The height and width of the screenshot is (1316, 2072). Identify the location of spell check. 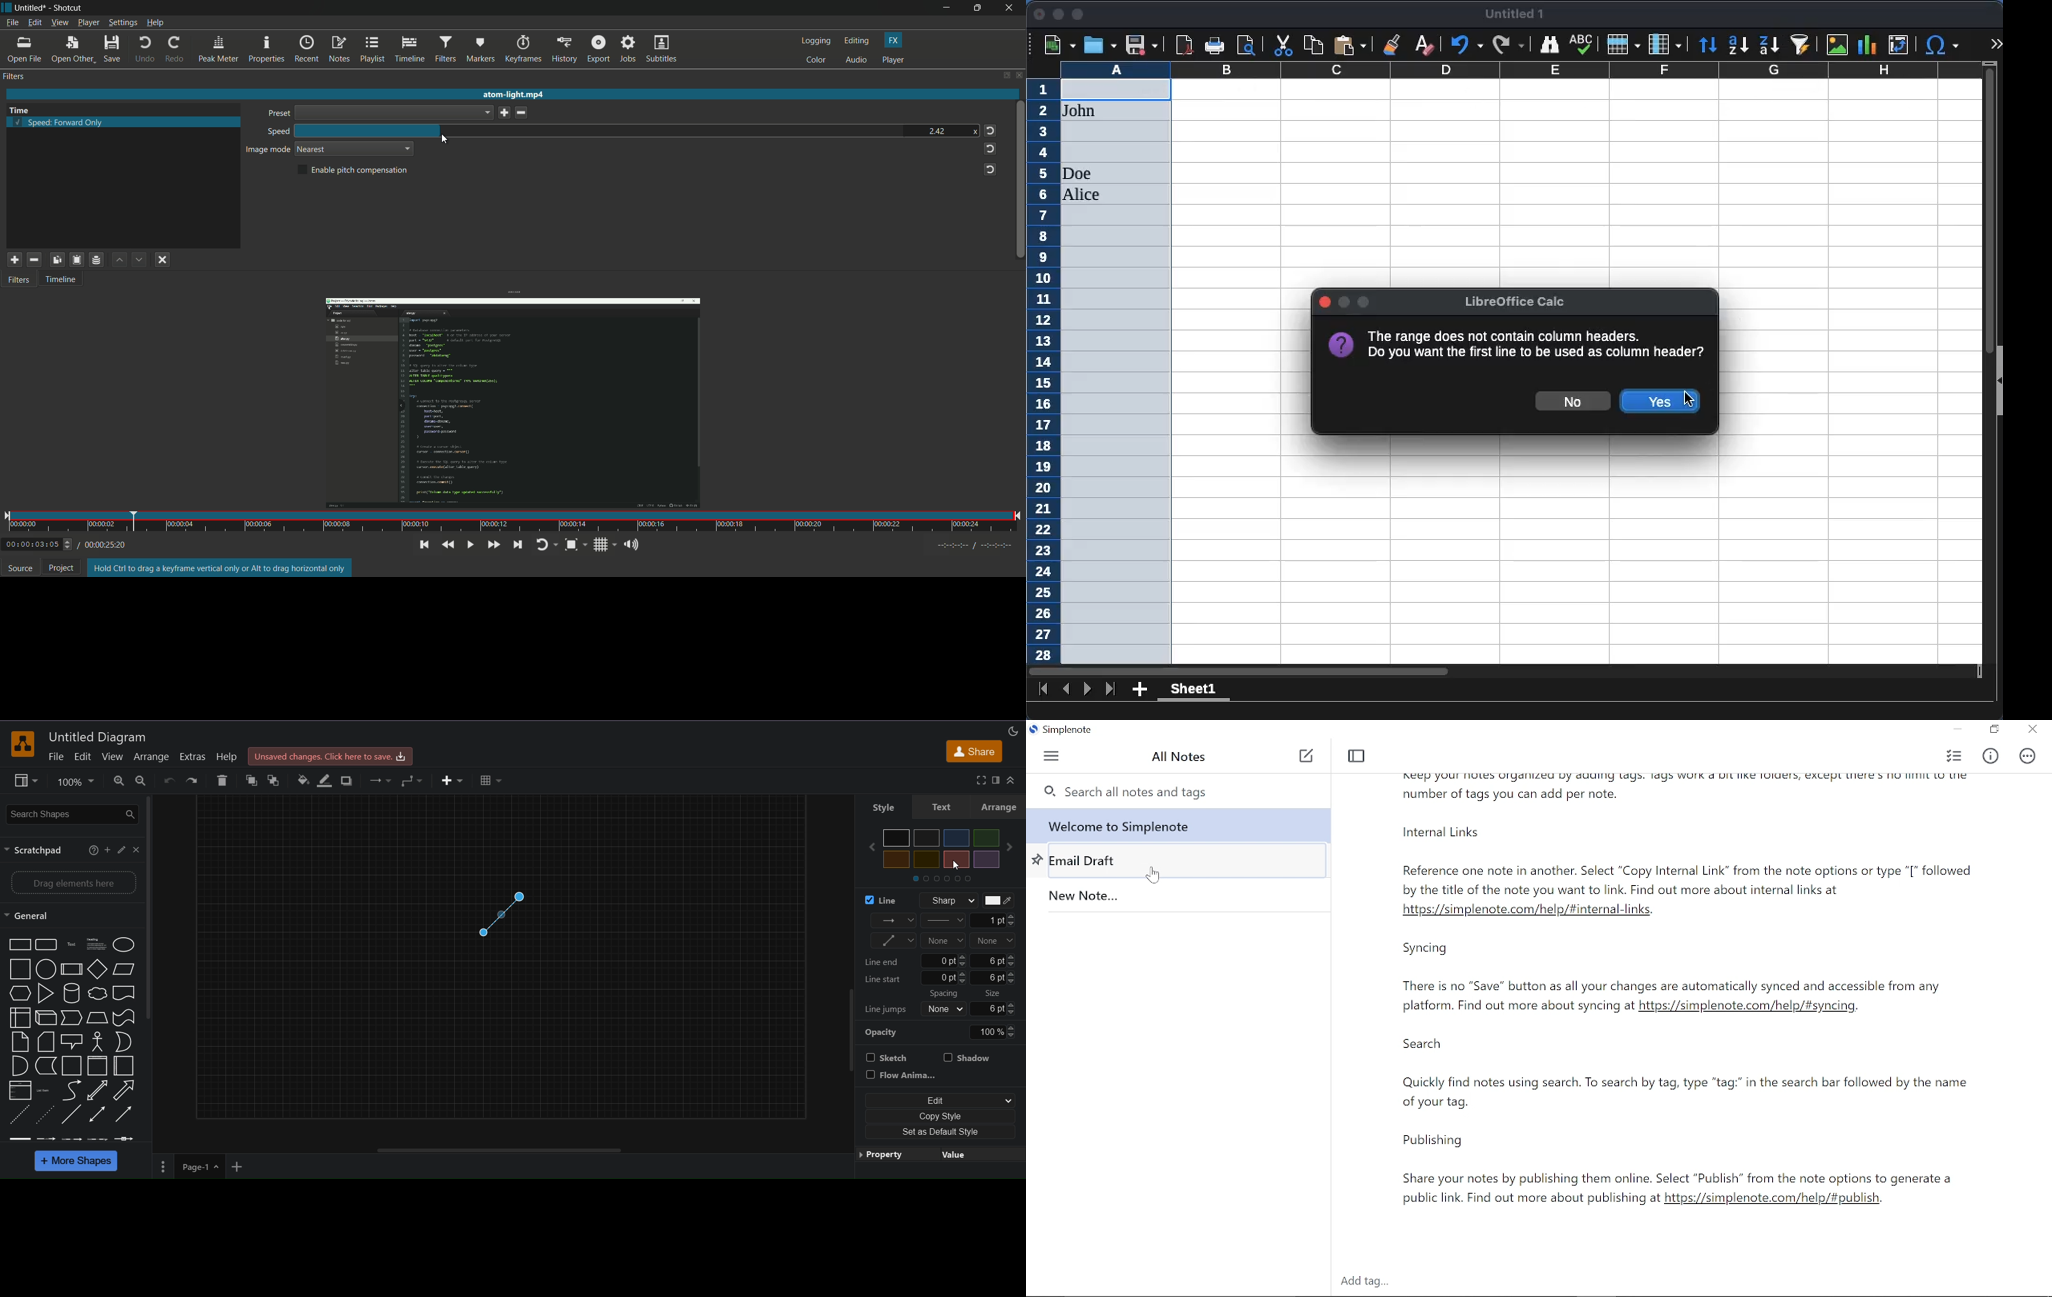
(1583, 44).